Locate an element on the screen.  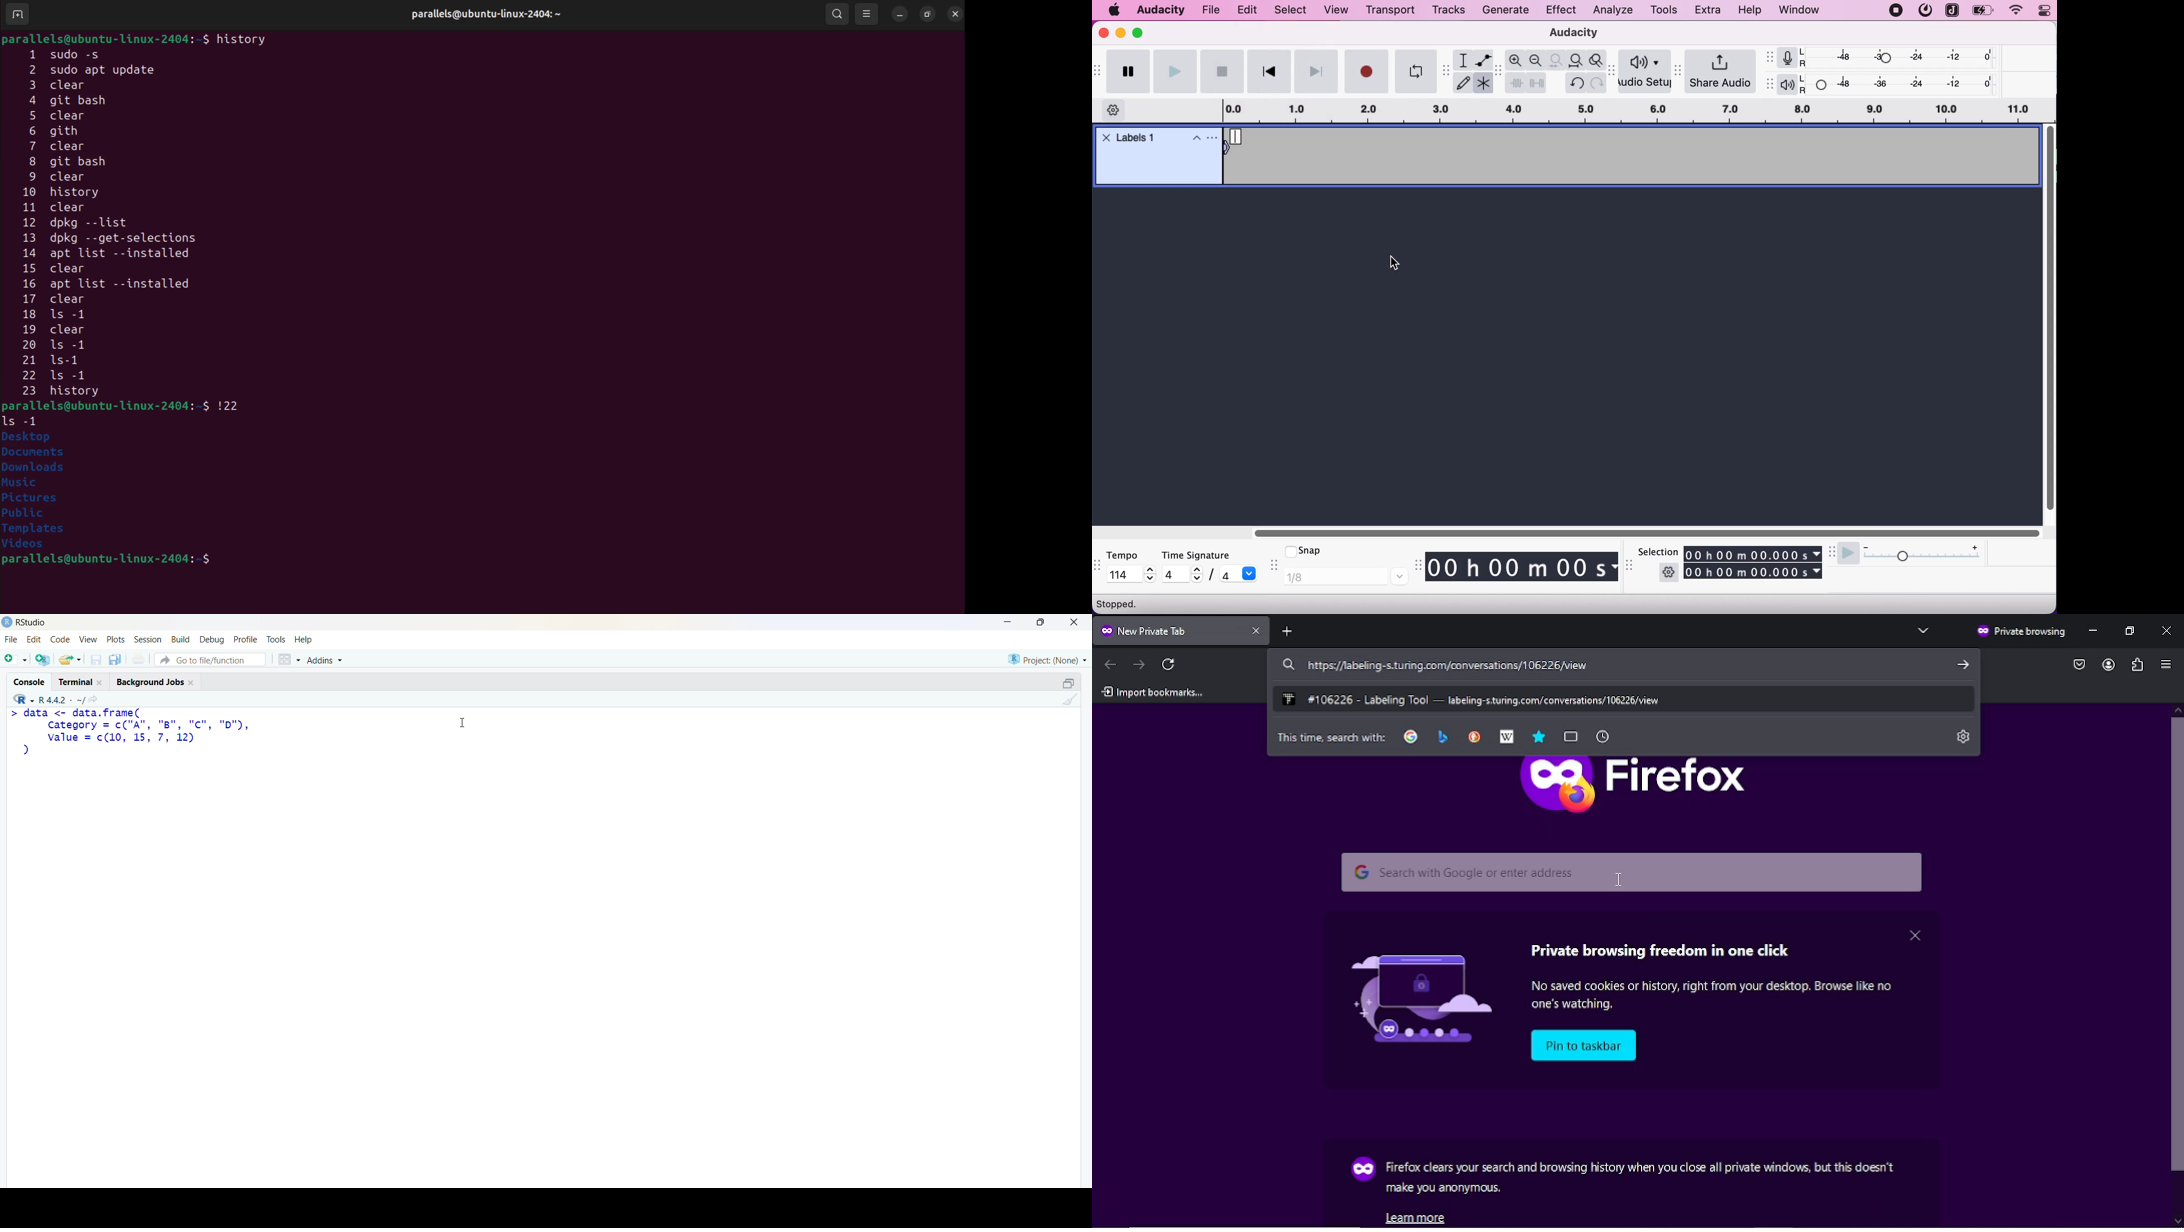
maximize is located at coordinates (1068, 683).